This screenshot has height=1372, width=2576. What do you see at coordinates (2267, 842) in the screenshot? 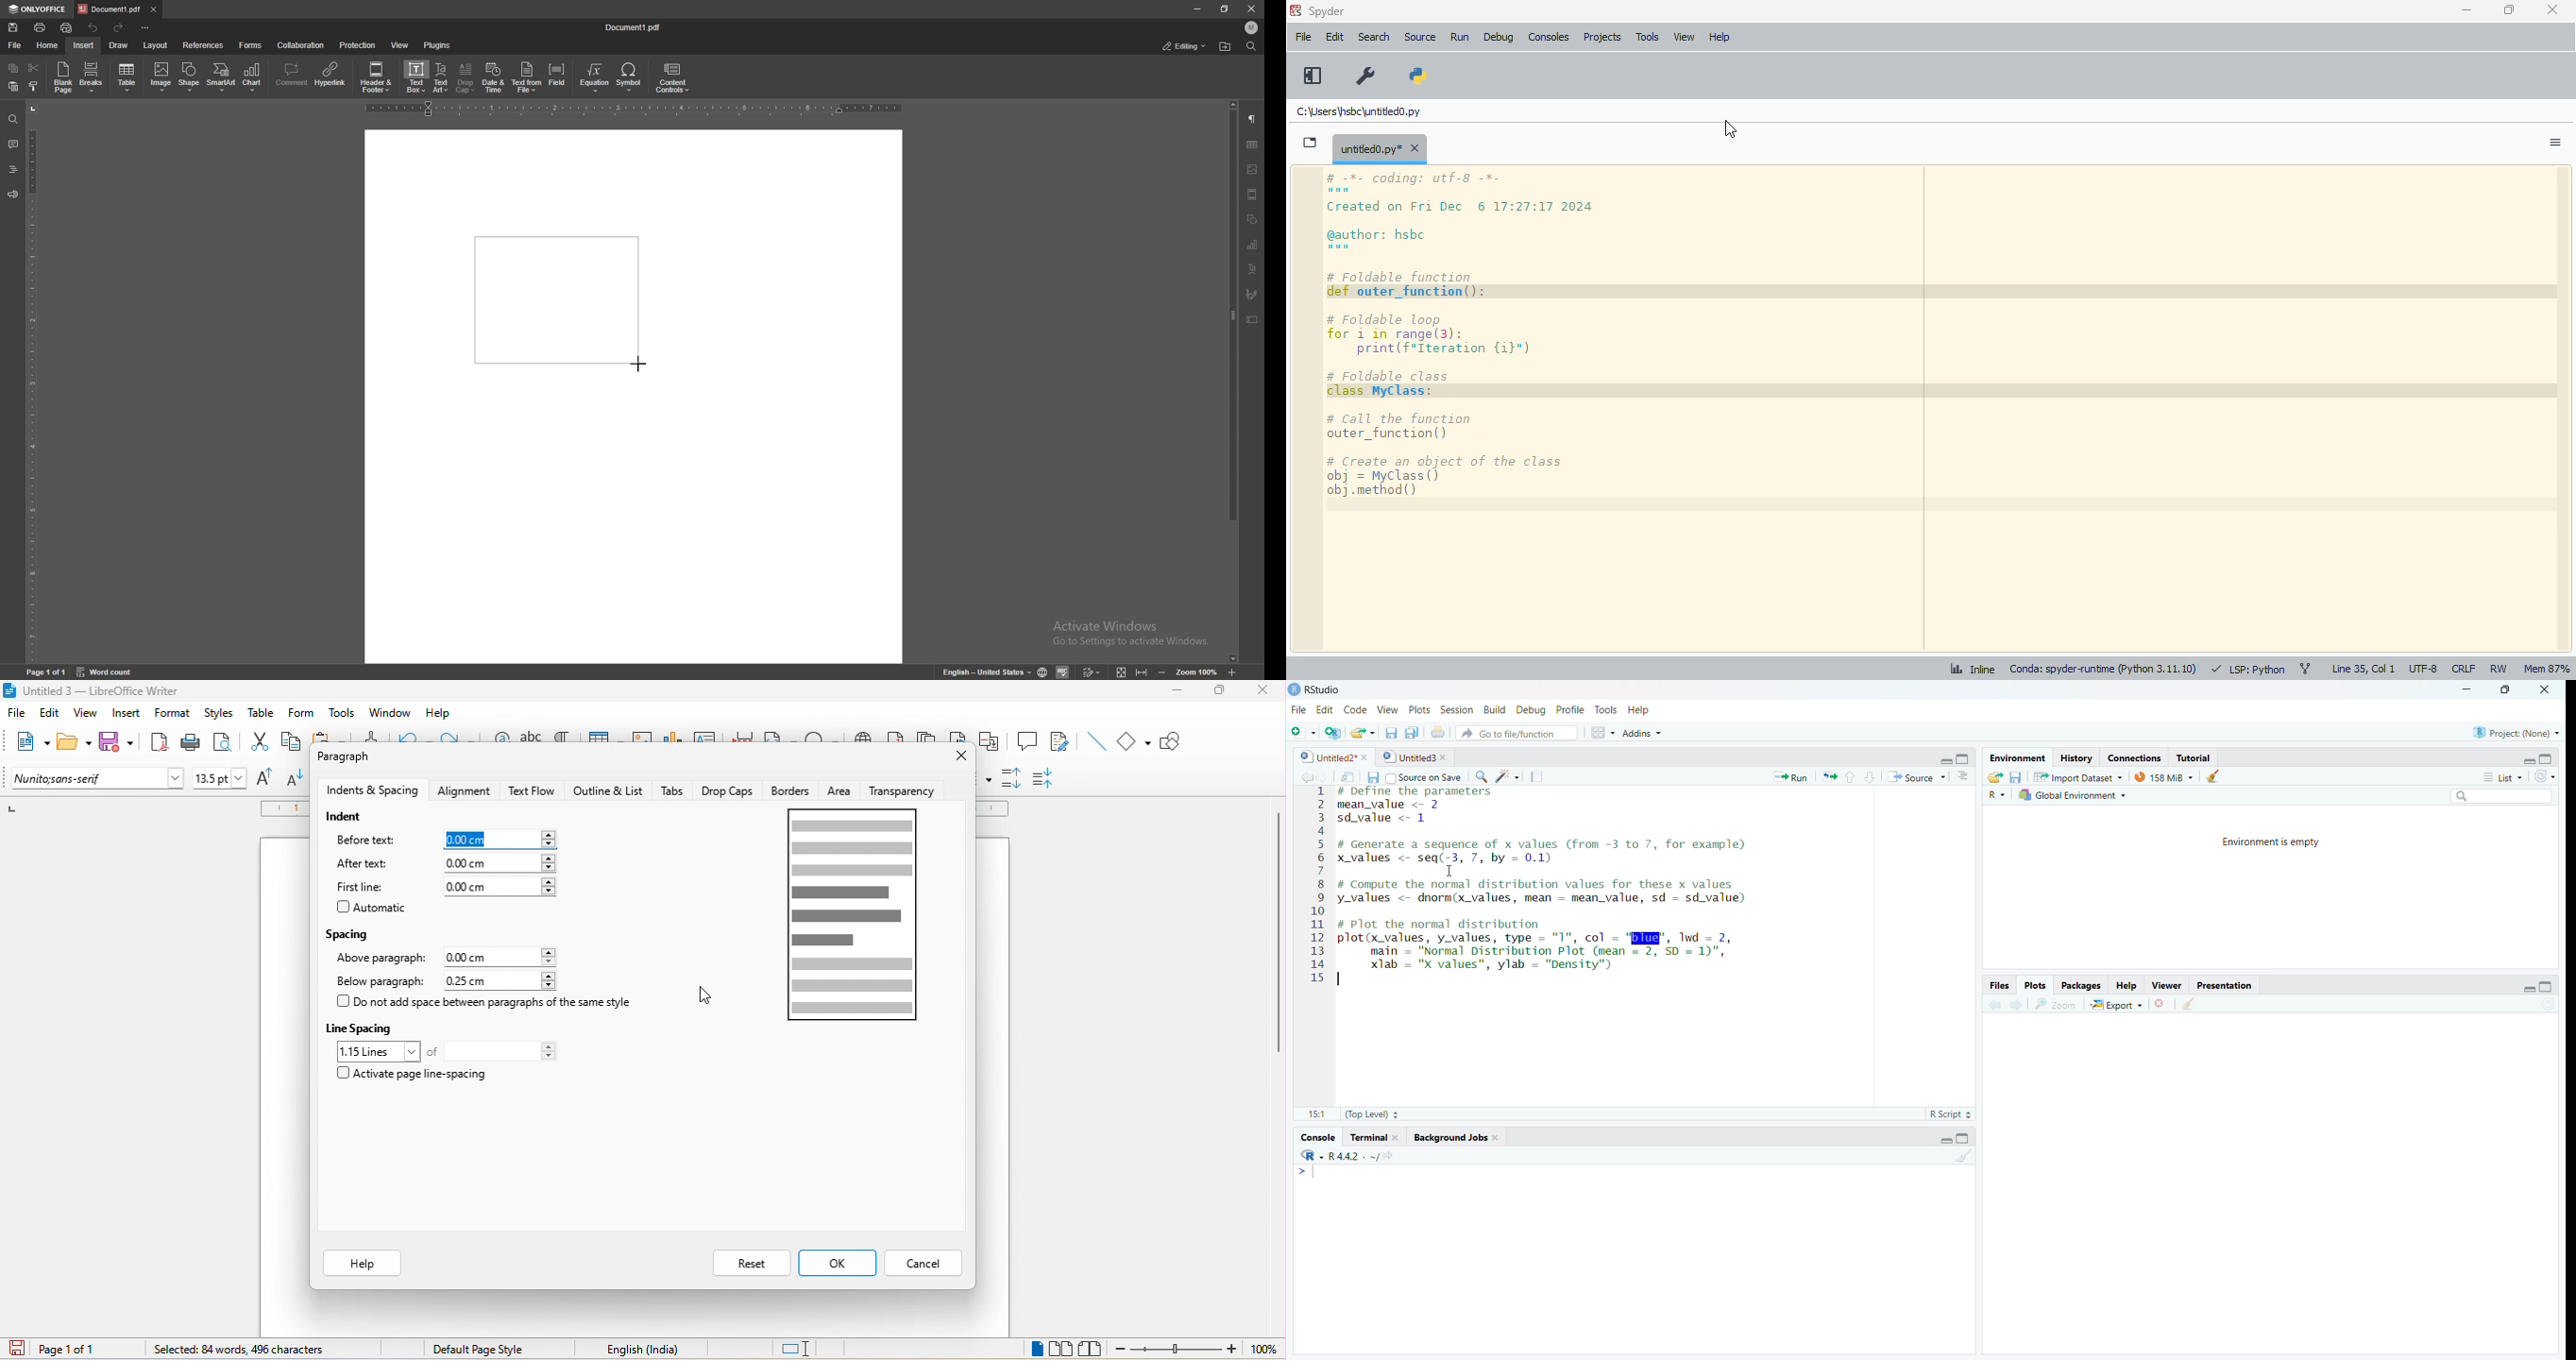
I see `Environment is empty` at bounding box center [2267, 842].